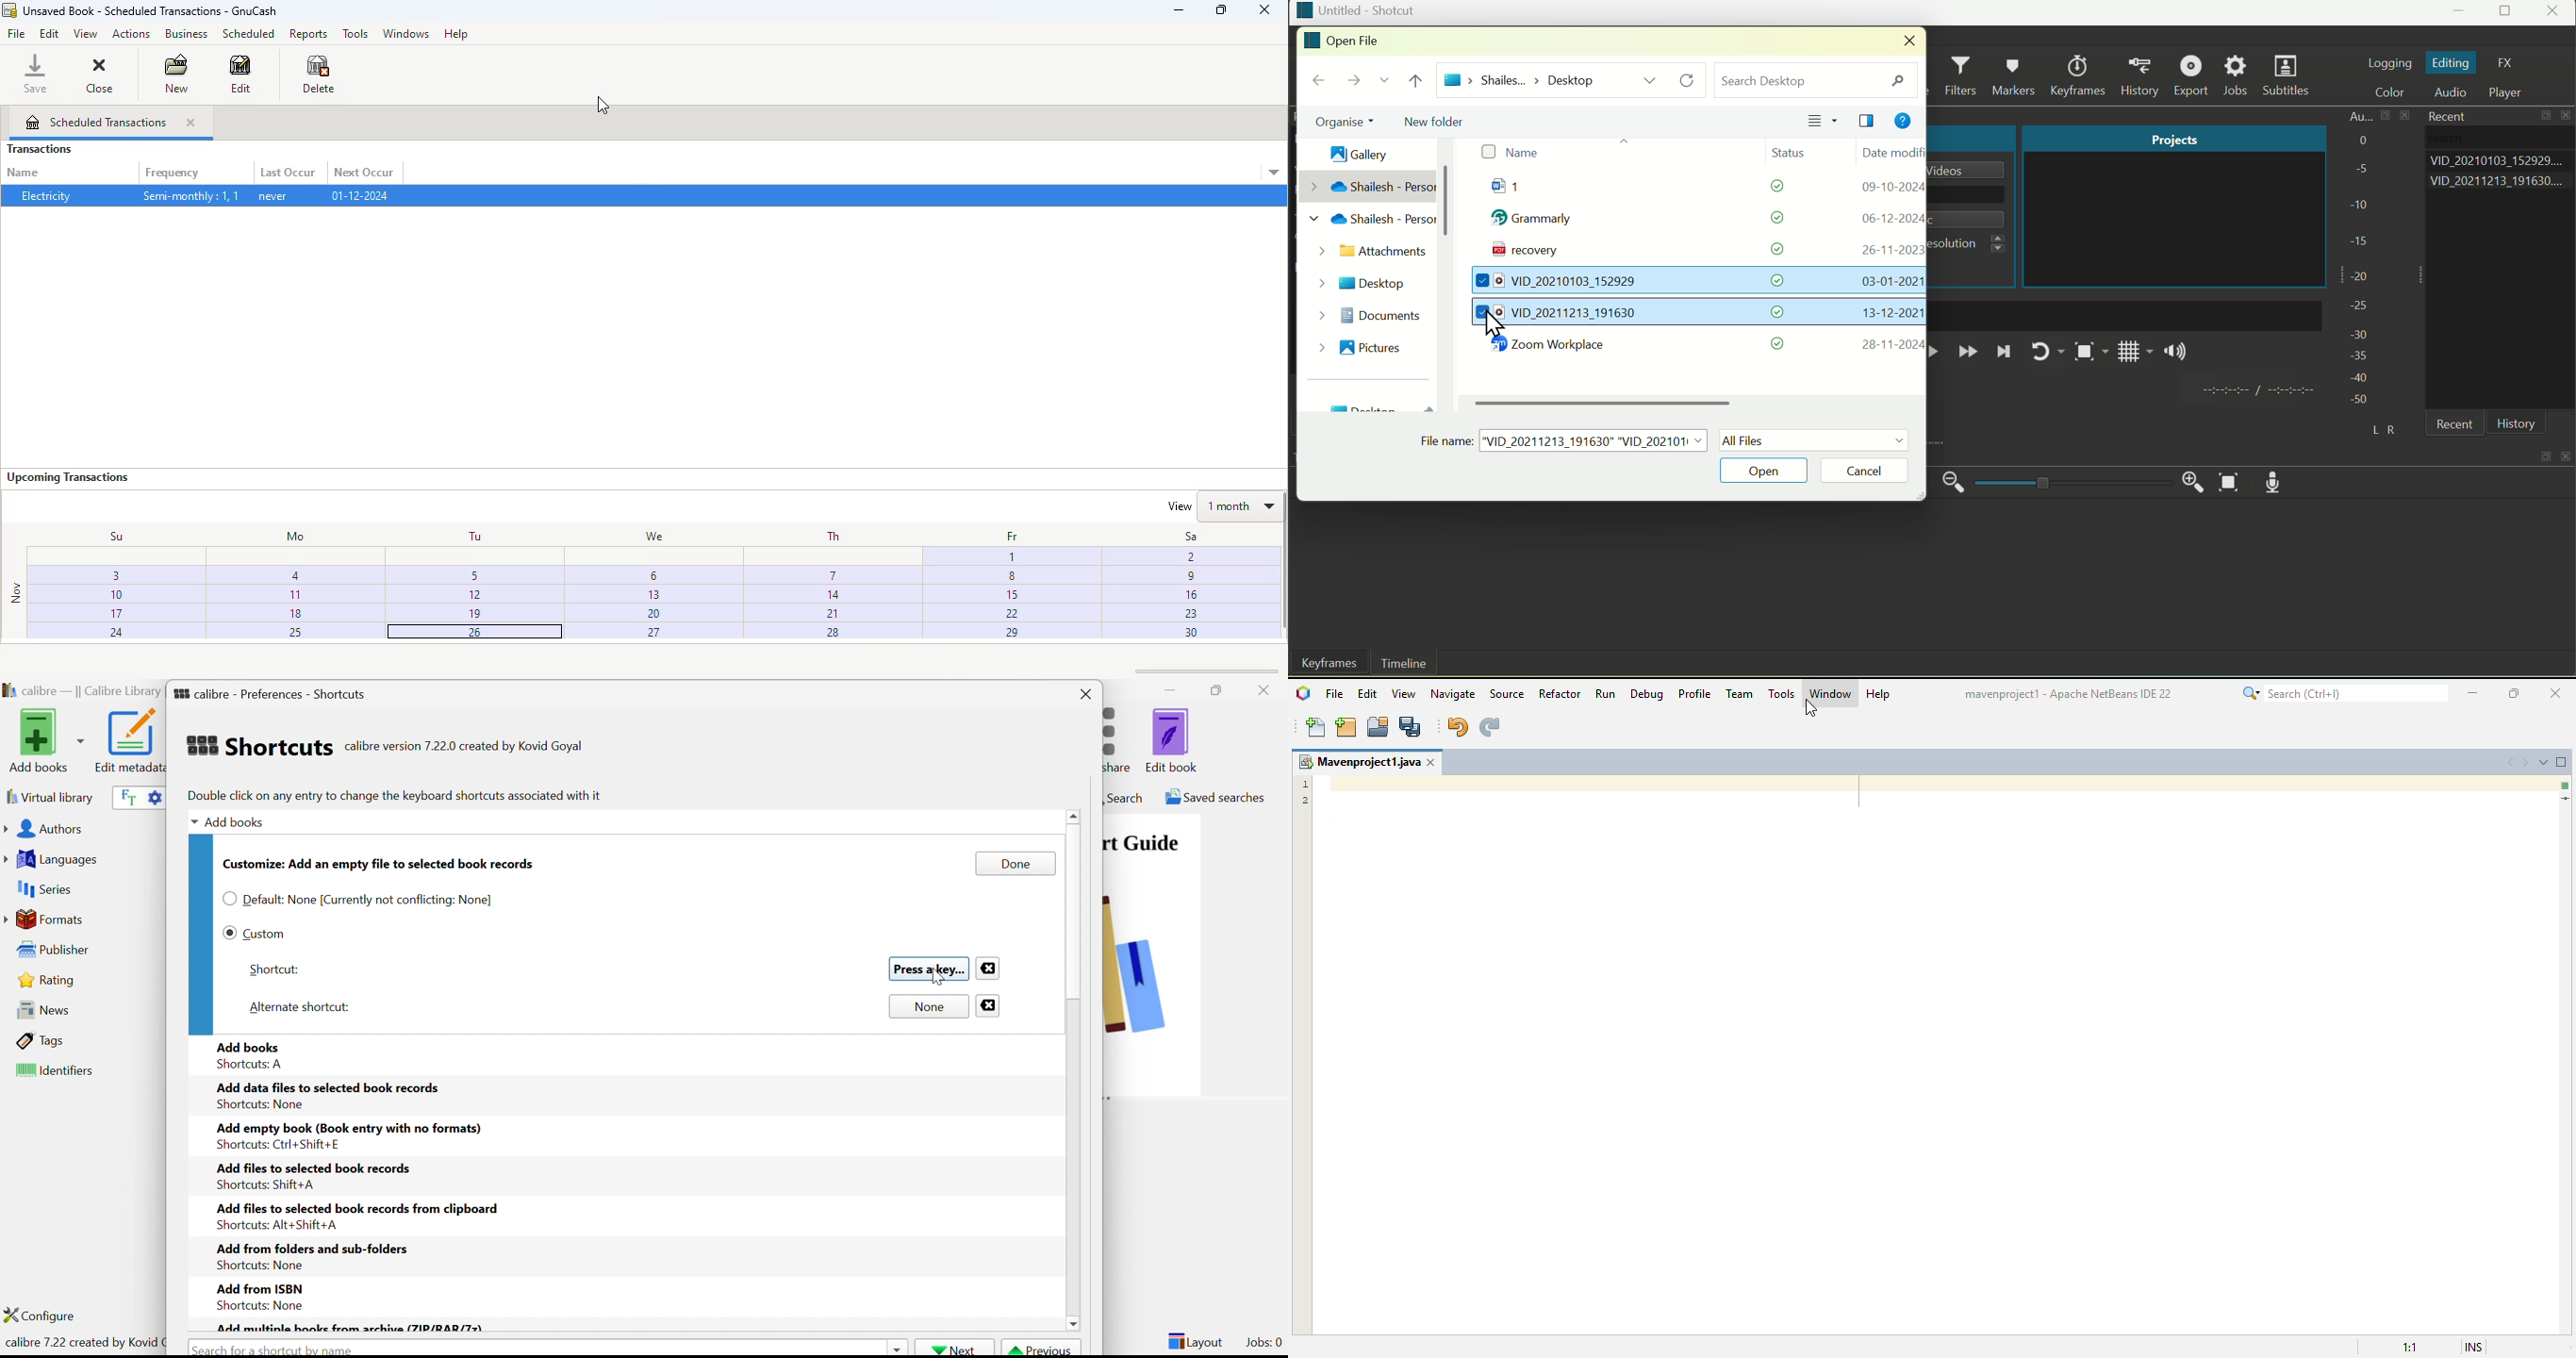 The width and height of the screenshot is (2576, 1372). What do you see at coordinates (2177, 354) in the screenshot?
I see `Sound` at bounding box center [2177, 354].